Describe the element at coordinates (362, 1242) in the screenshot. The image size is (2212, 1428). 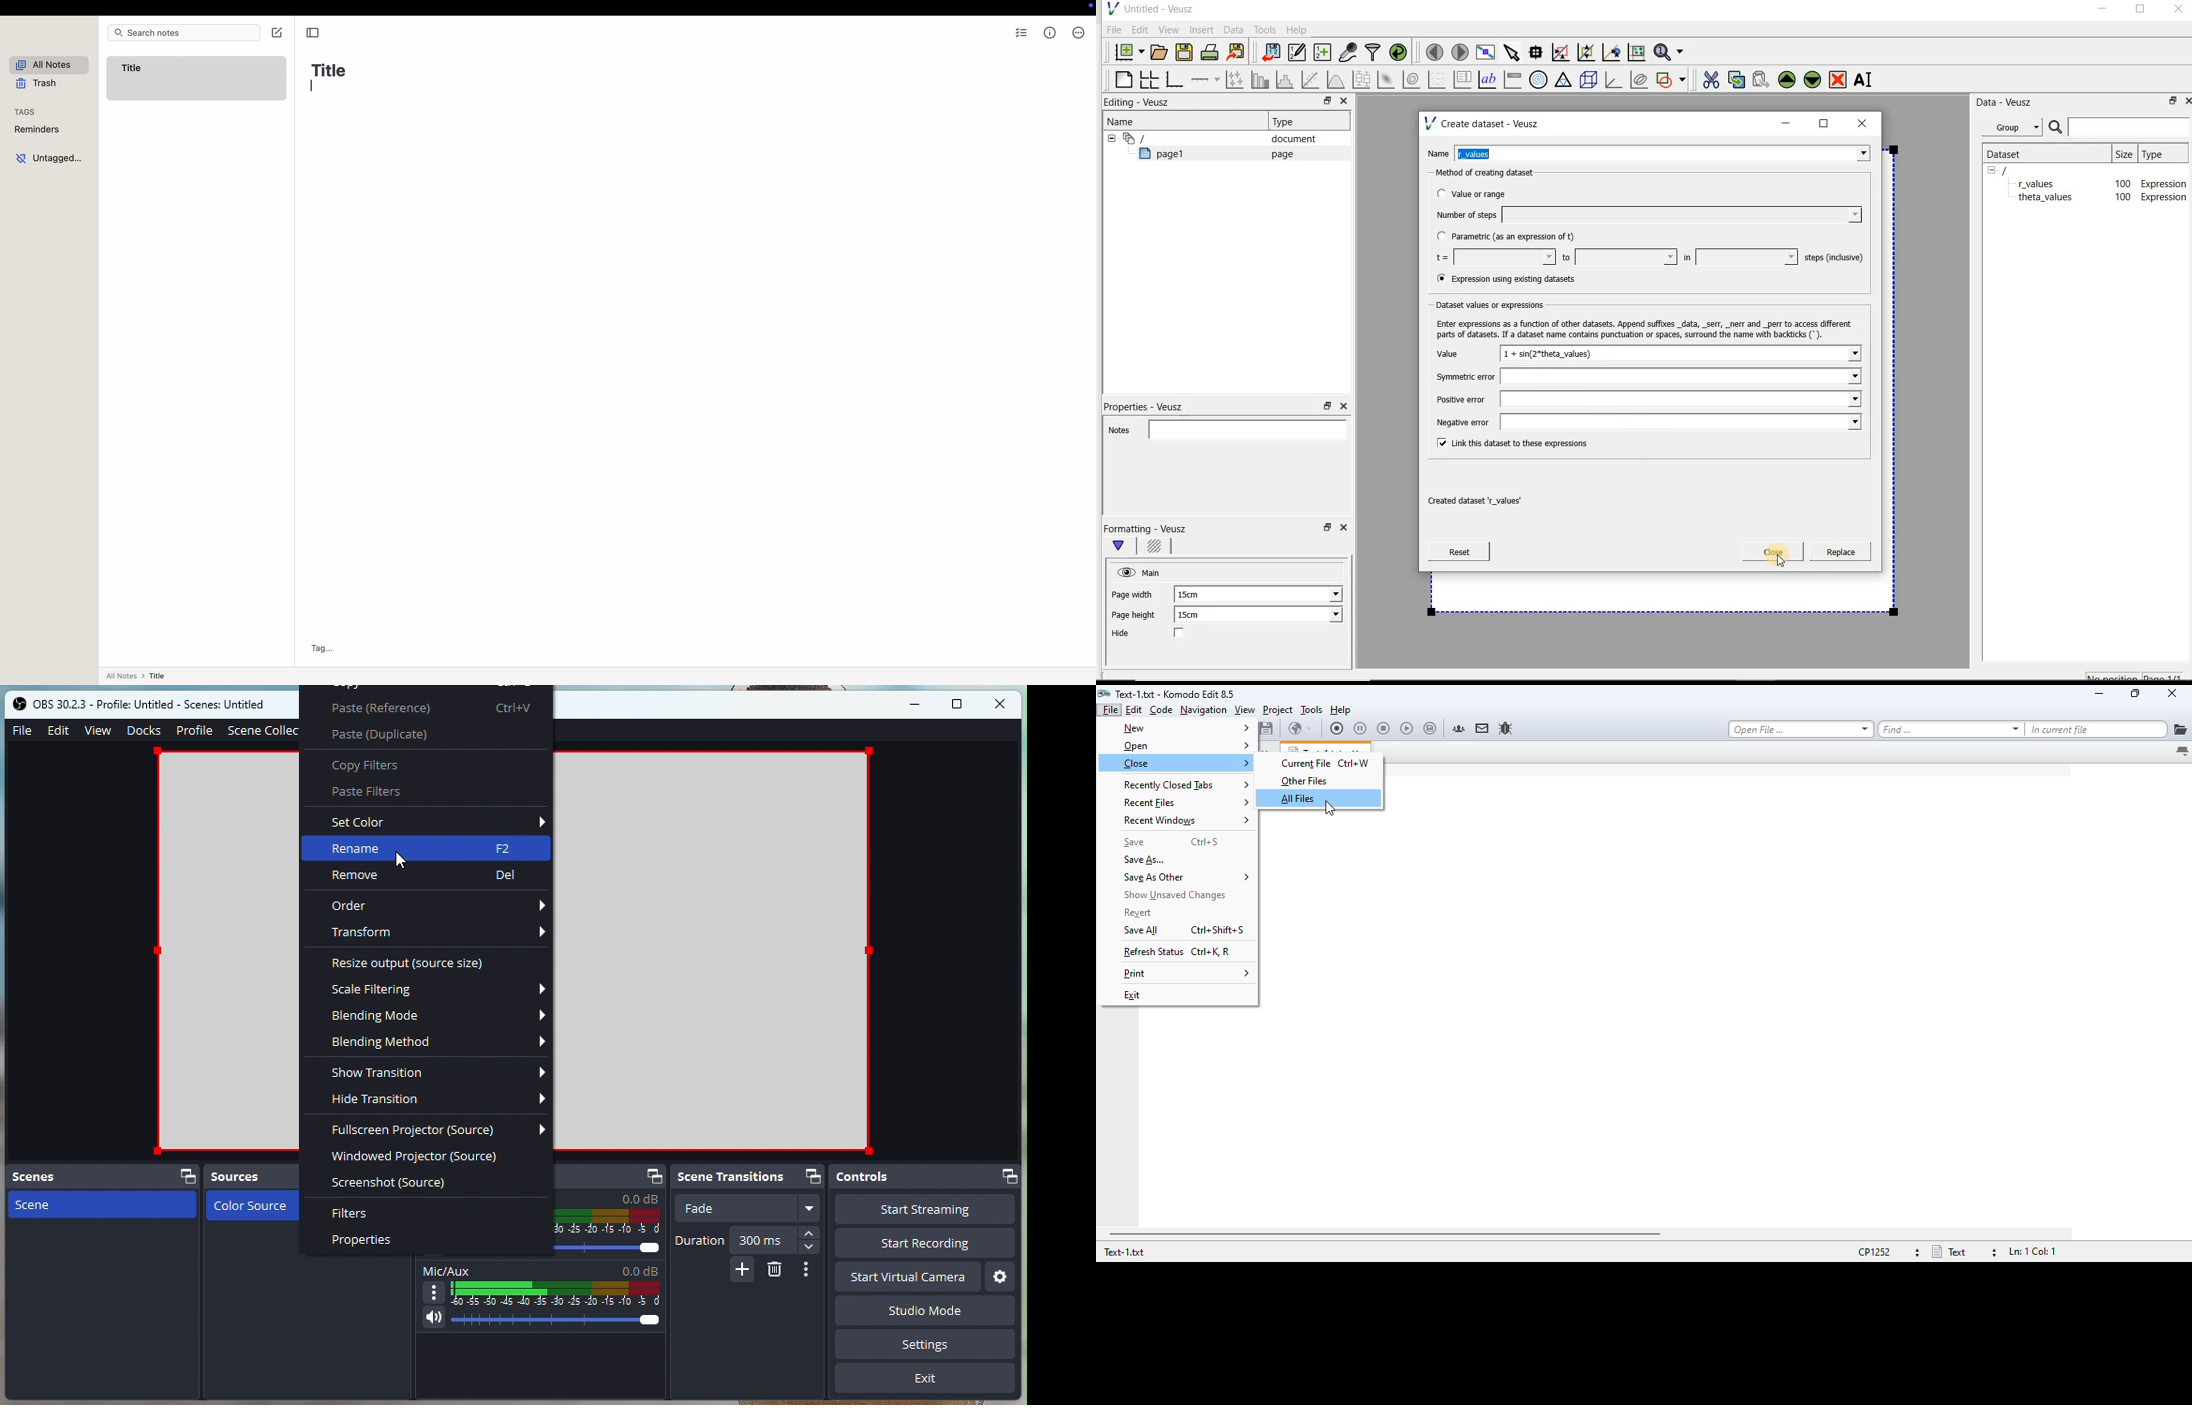
I see `Properties` at that location.